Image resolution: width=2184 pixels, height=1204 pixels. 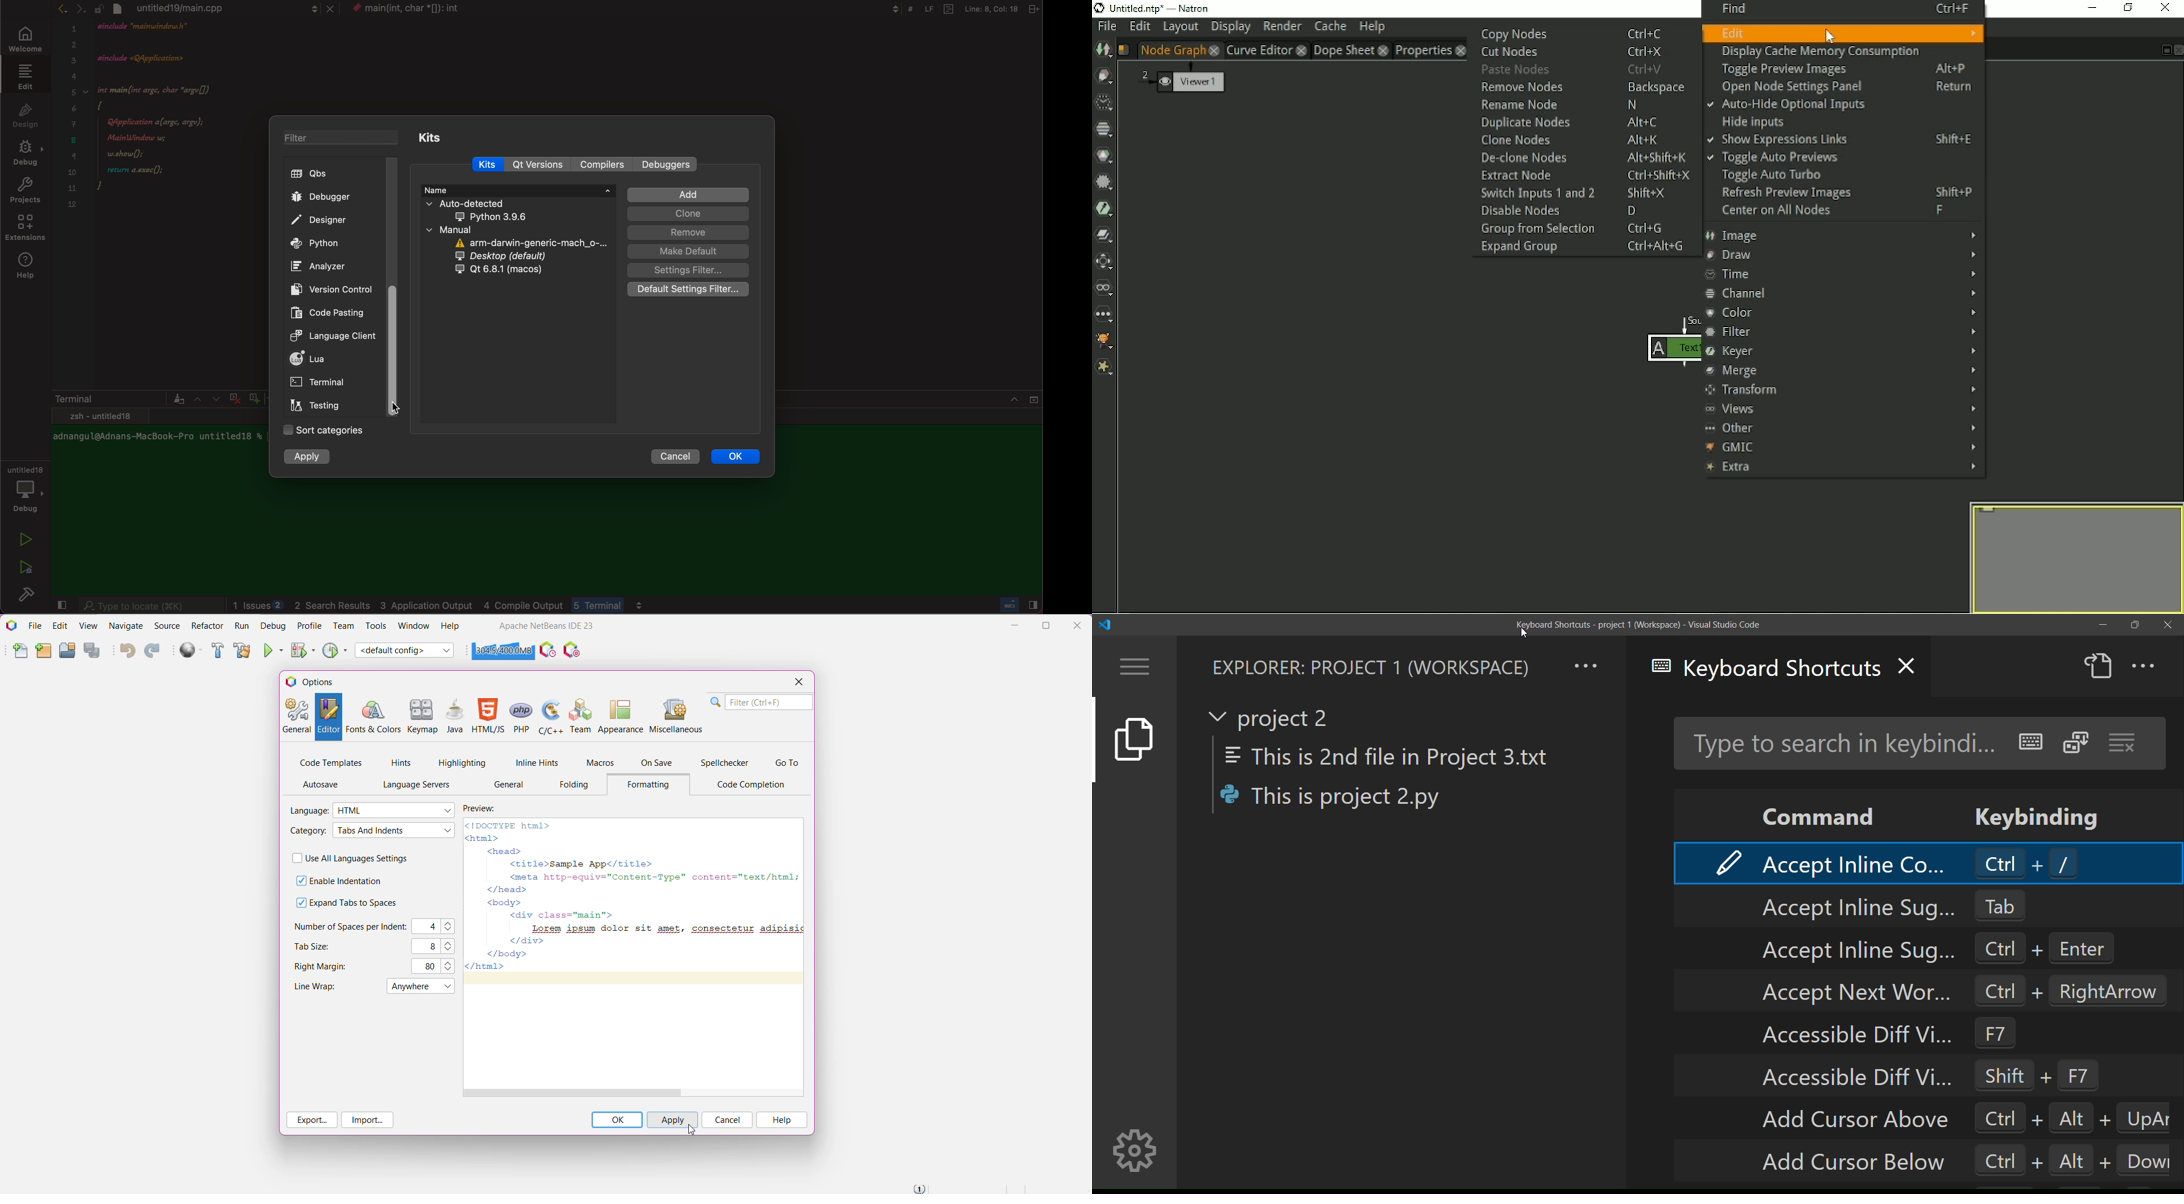 I want to click on file name, so click(x=420, y=10).